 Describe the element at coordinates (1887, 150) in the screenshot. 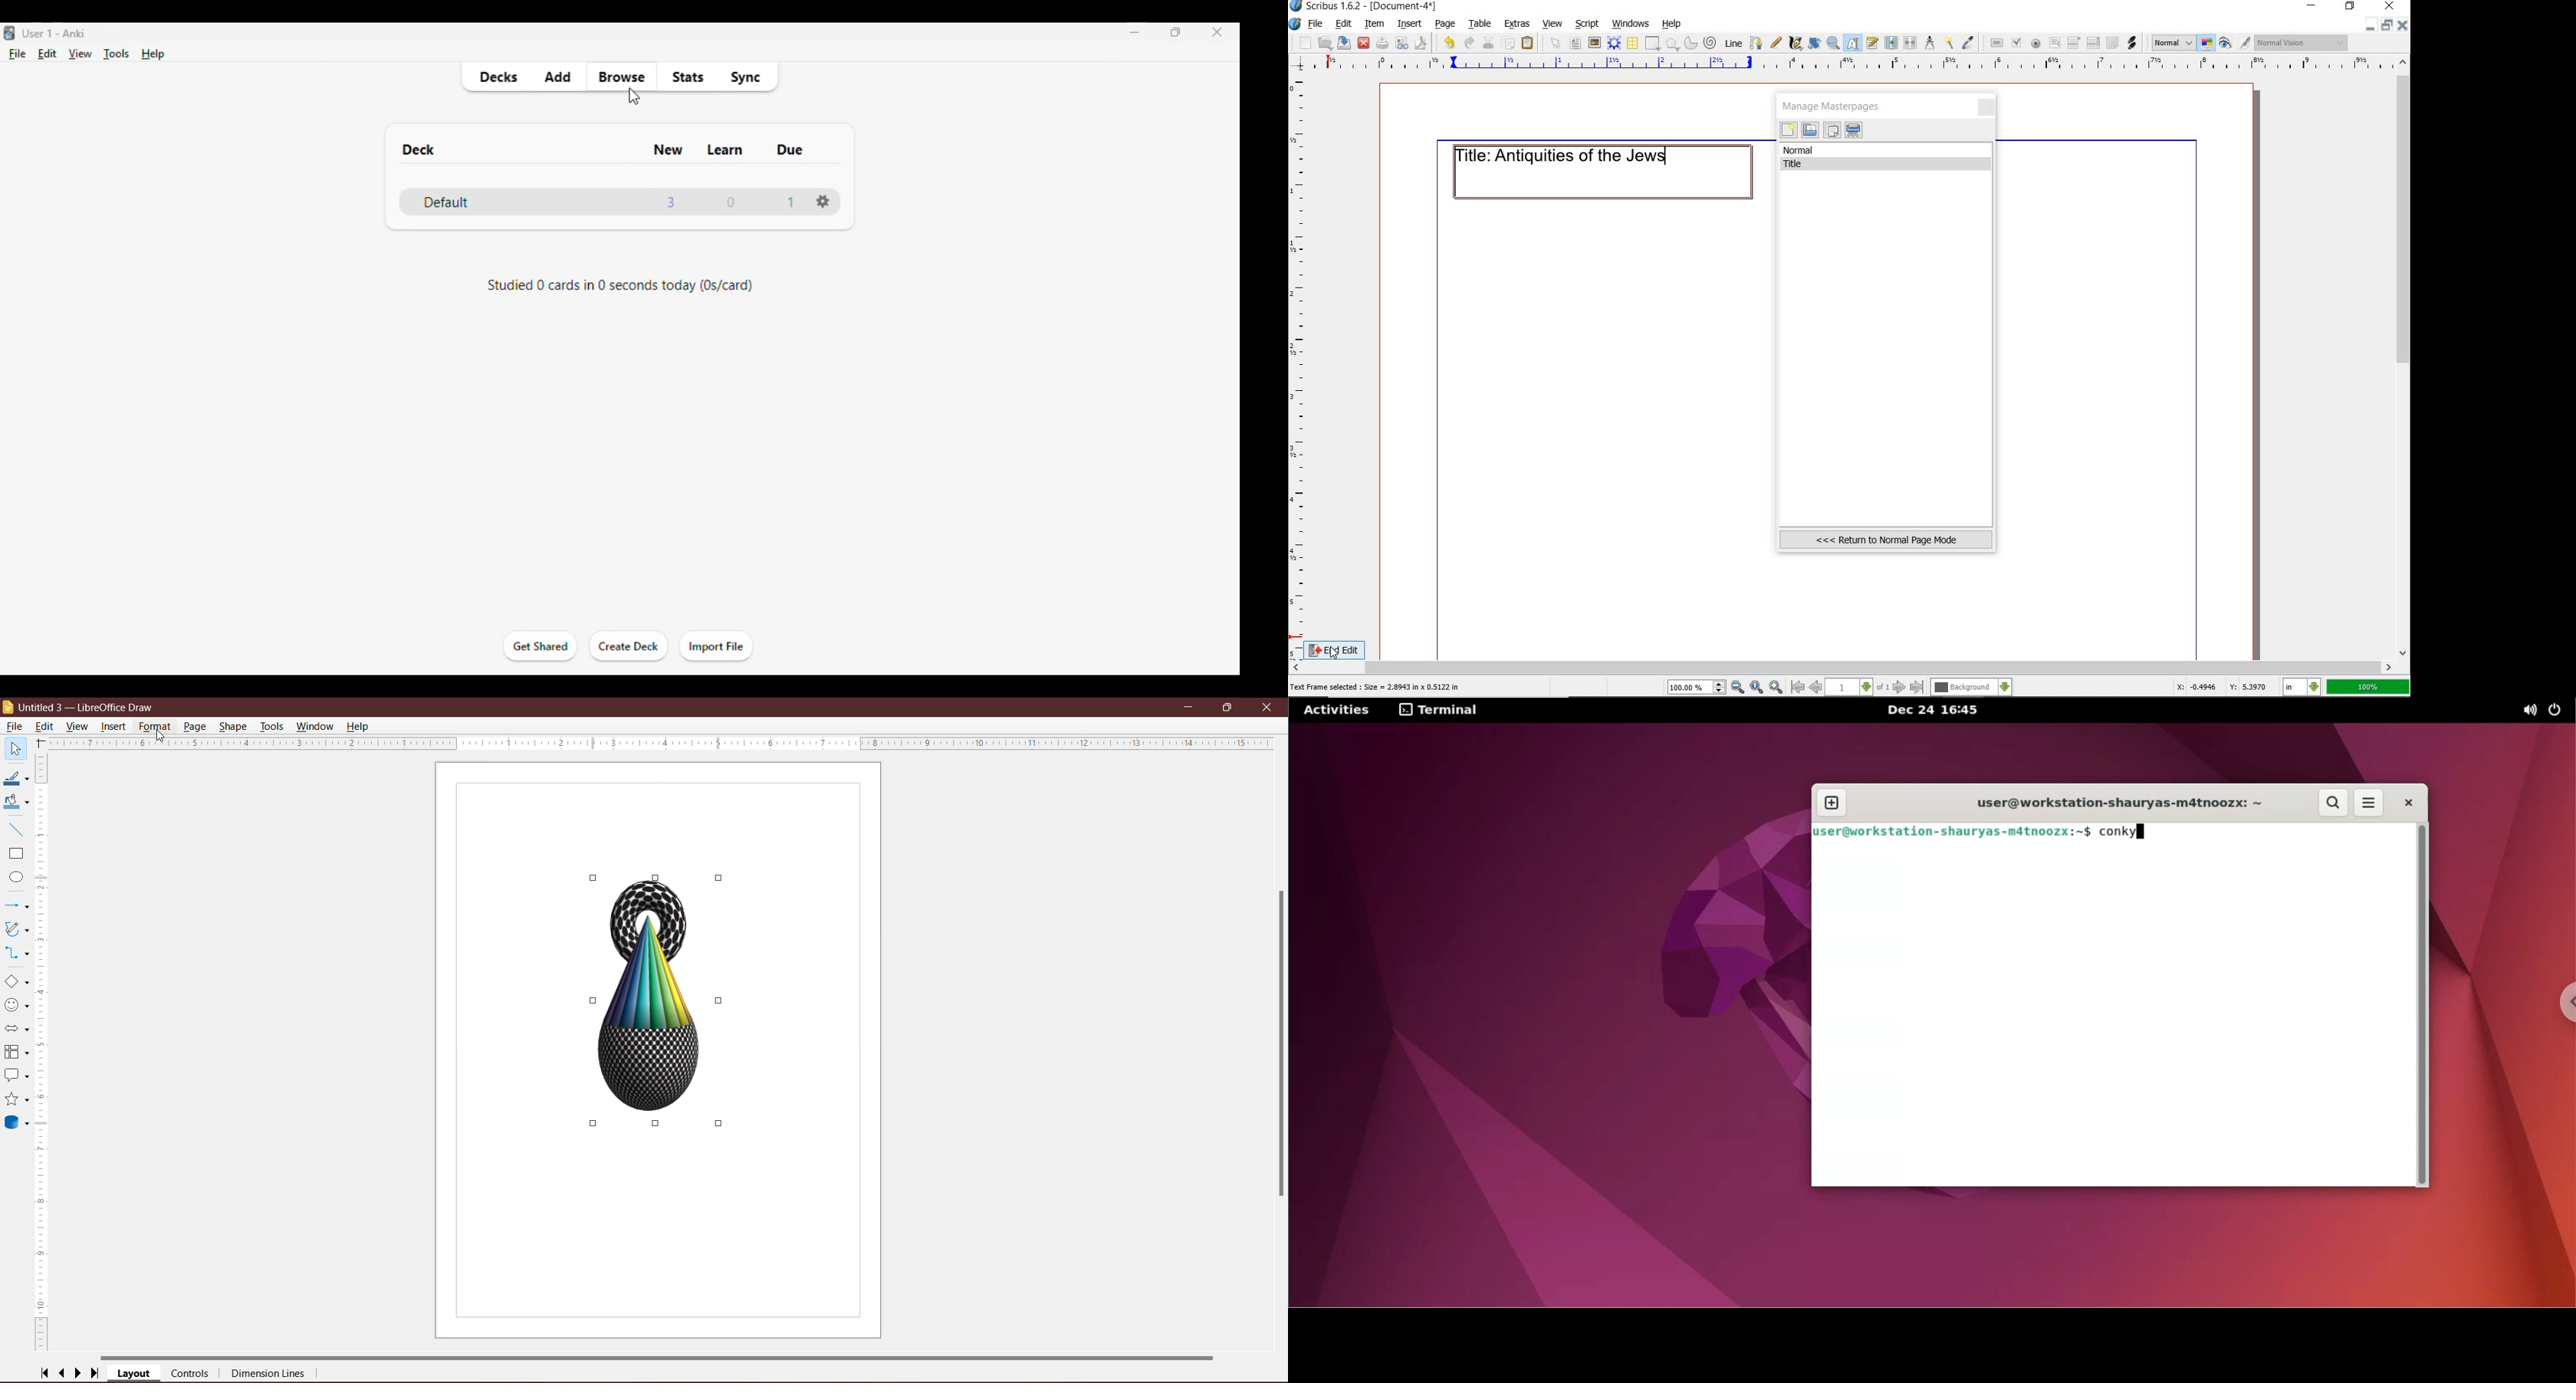

I see `normal` at that location.